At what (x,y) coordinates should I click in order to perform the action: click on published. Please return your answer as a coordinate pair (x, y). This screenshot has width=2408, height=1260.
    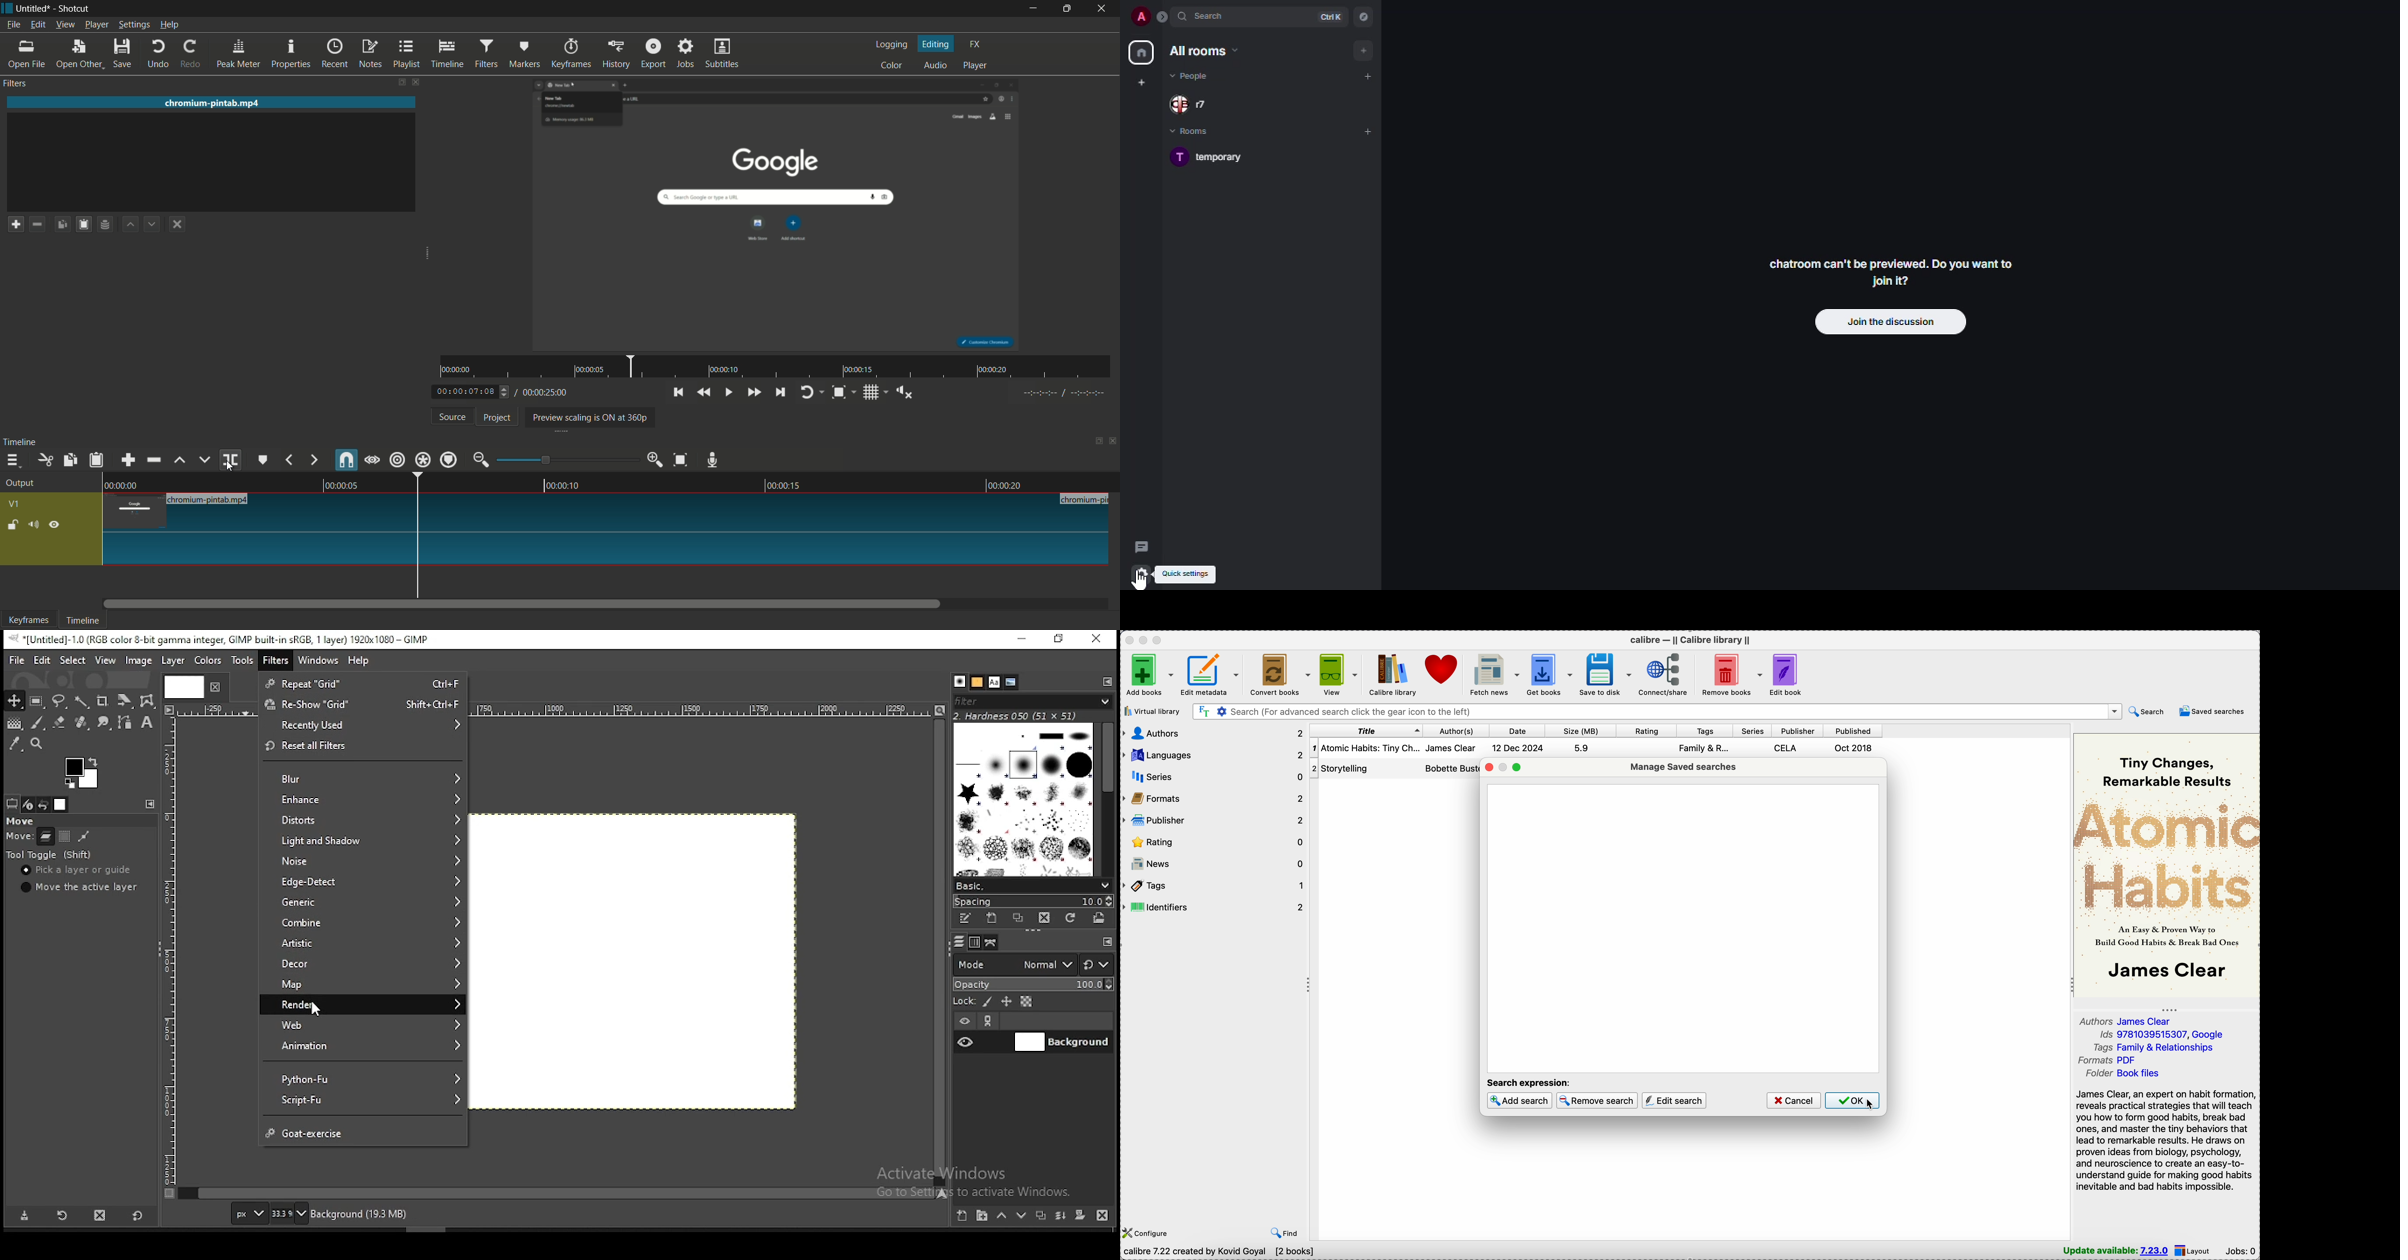
    Looking at the image, I should click on (1853, 731).